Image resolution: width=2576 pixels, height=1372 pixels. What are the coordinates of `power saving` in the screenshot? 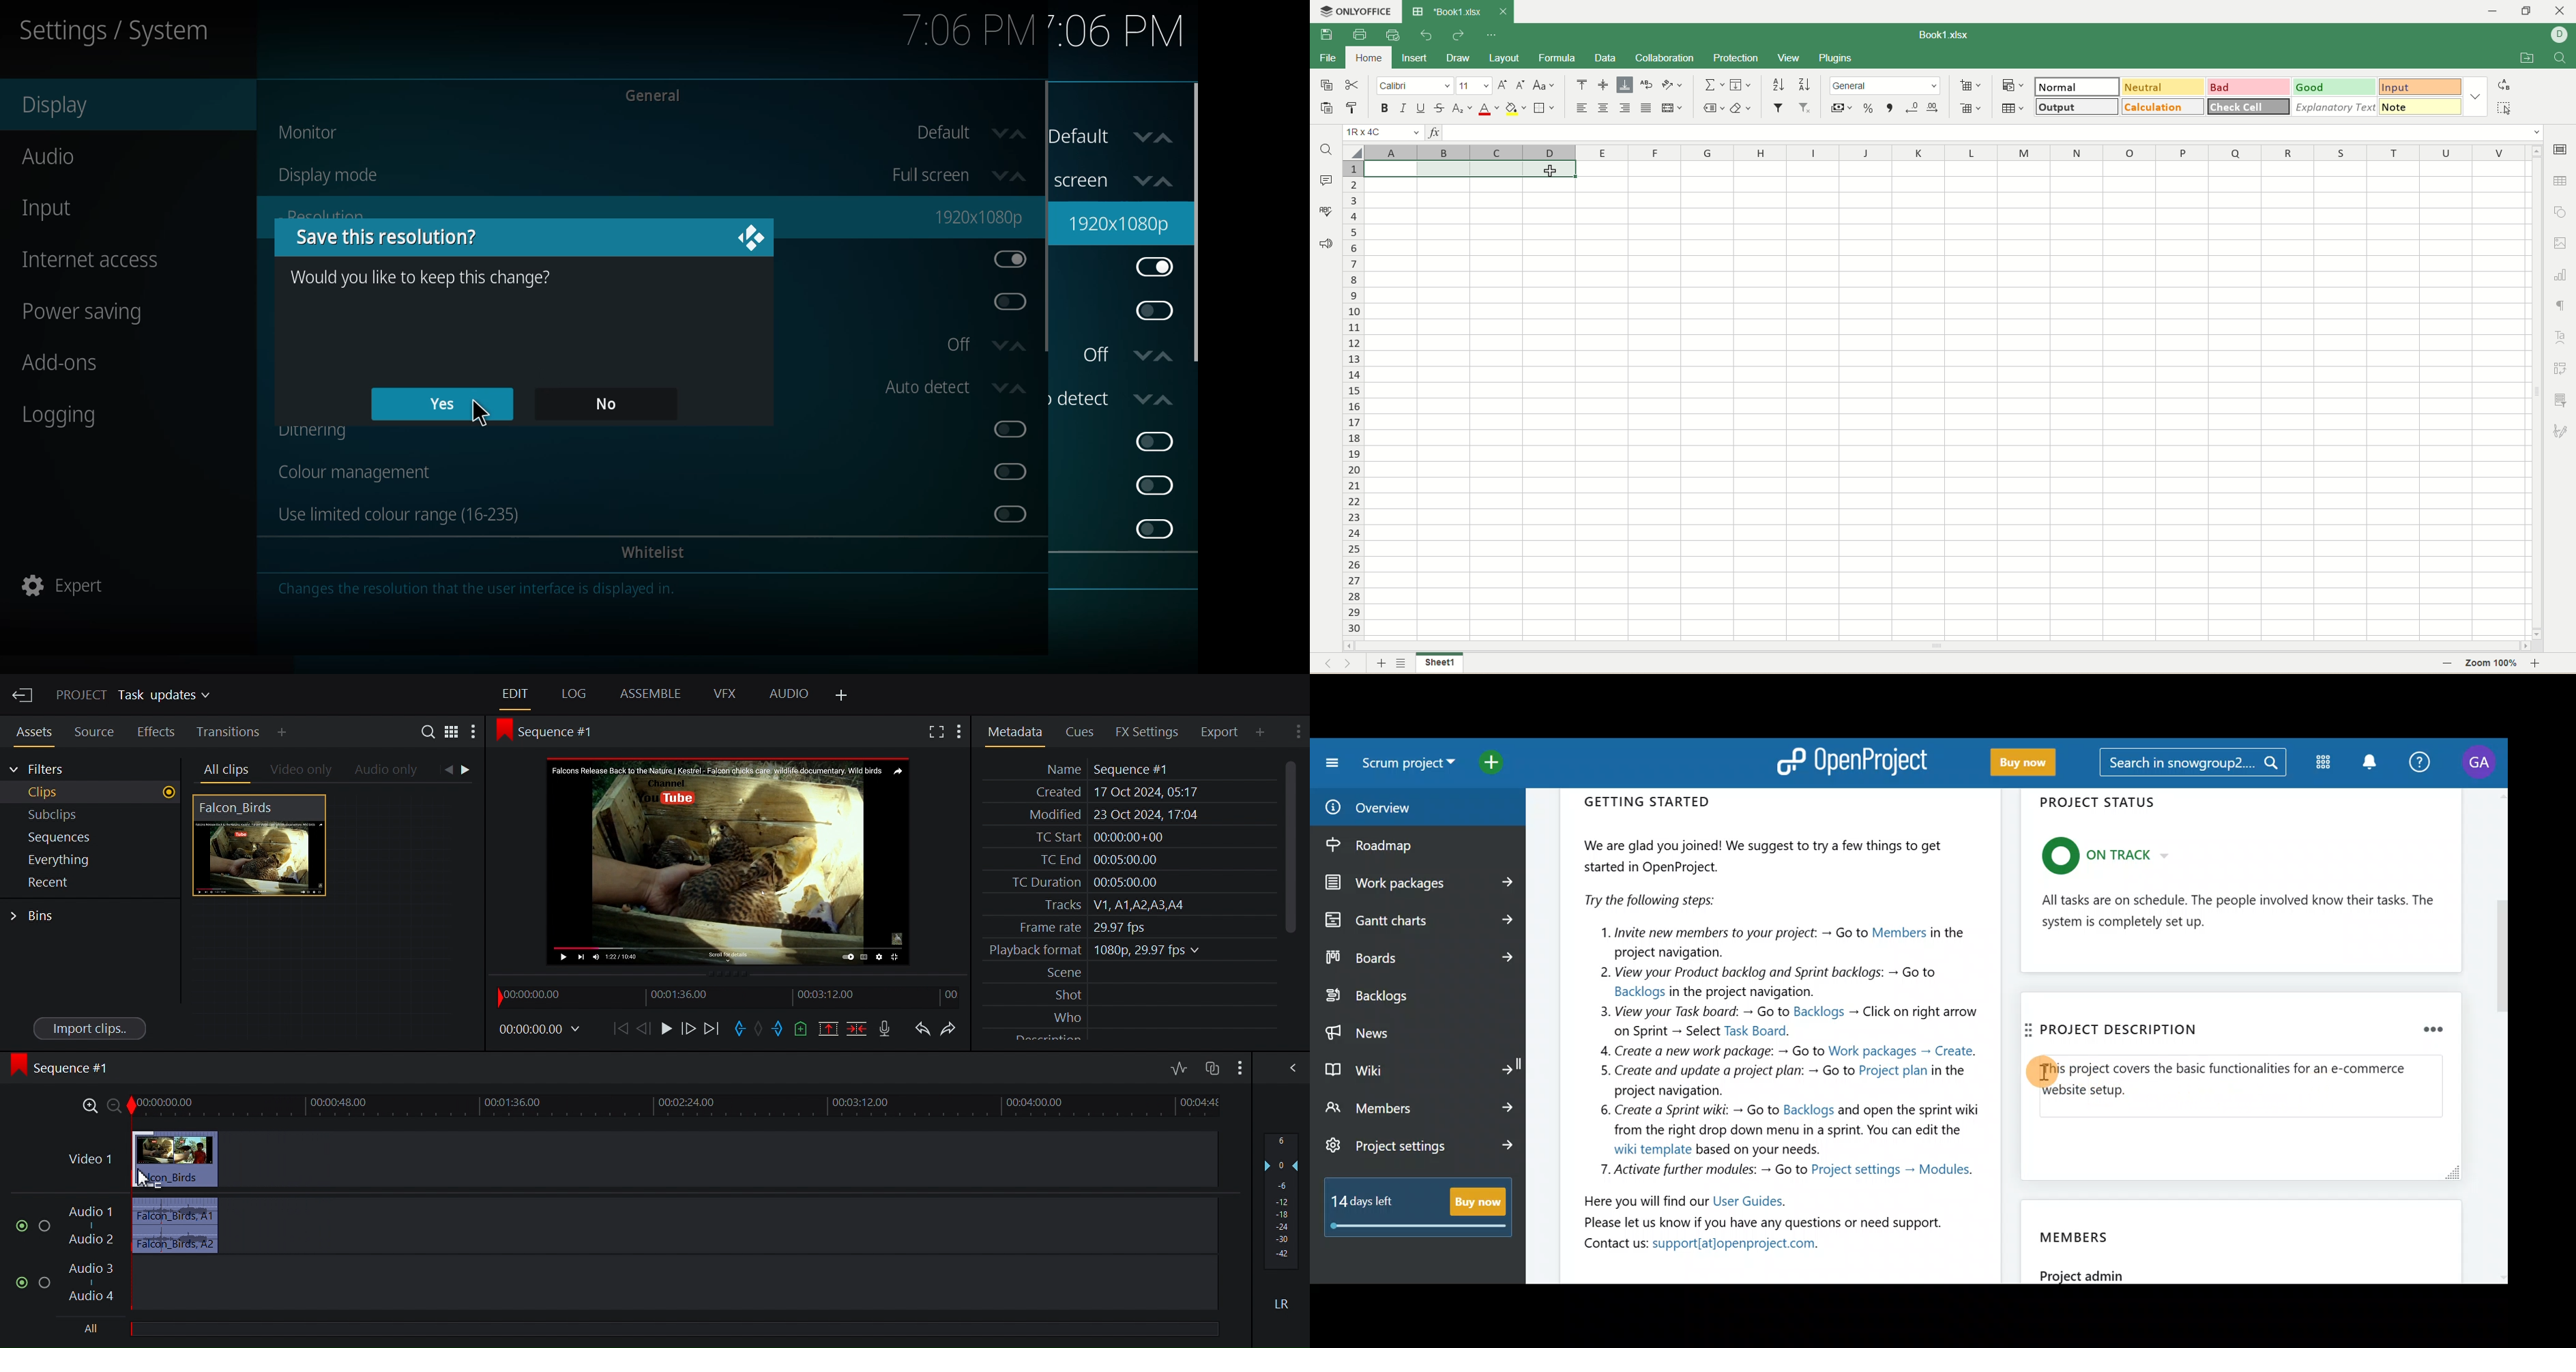 It's located at (107, 315).